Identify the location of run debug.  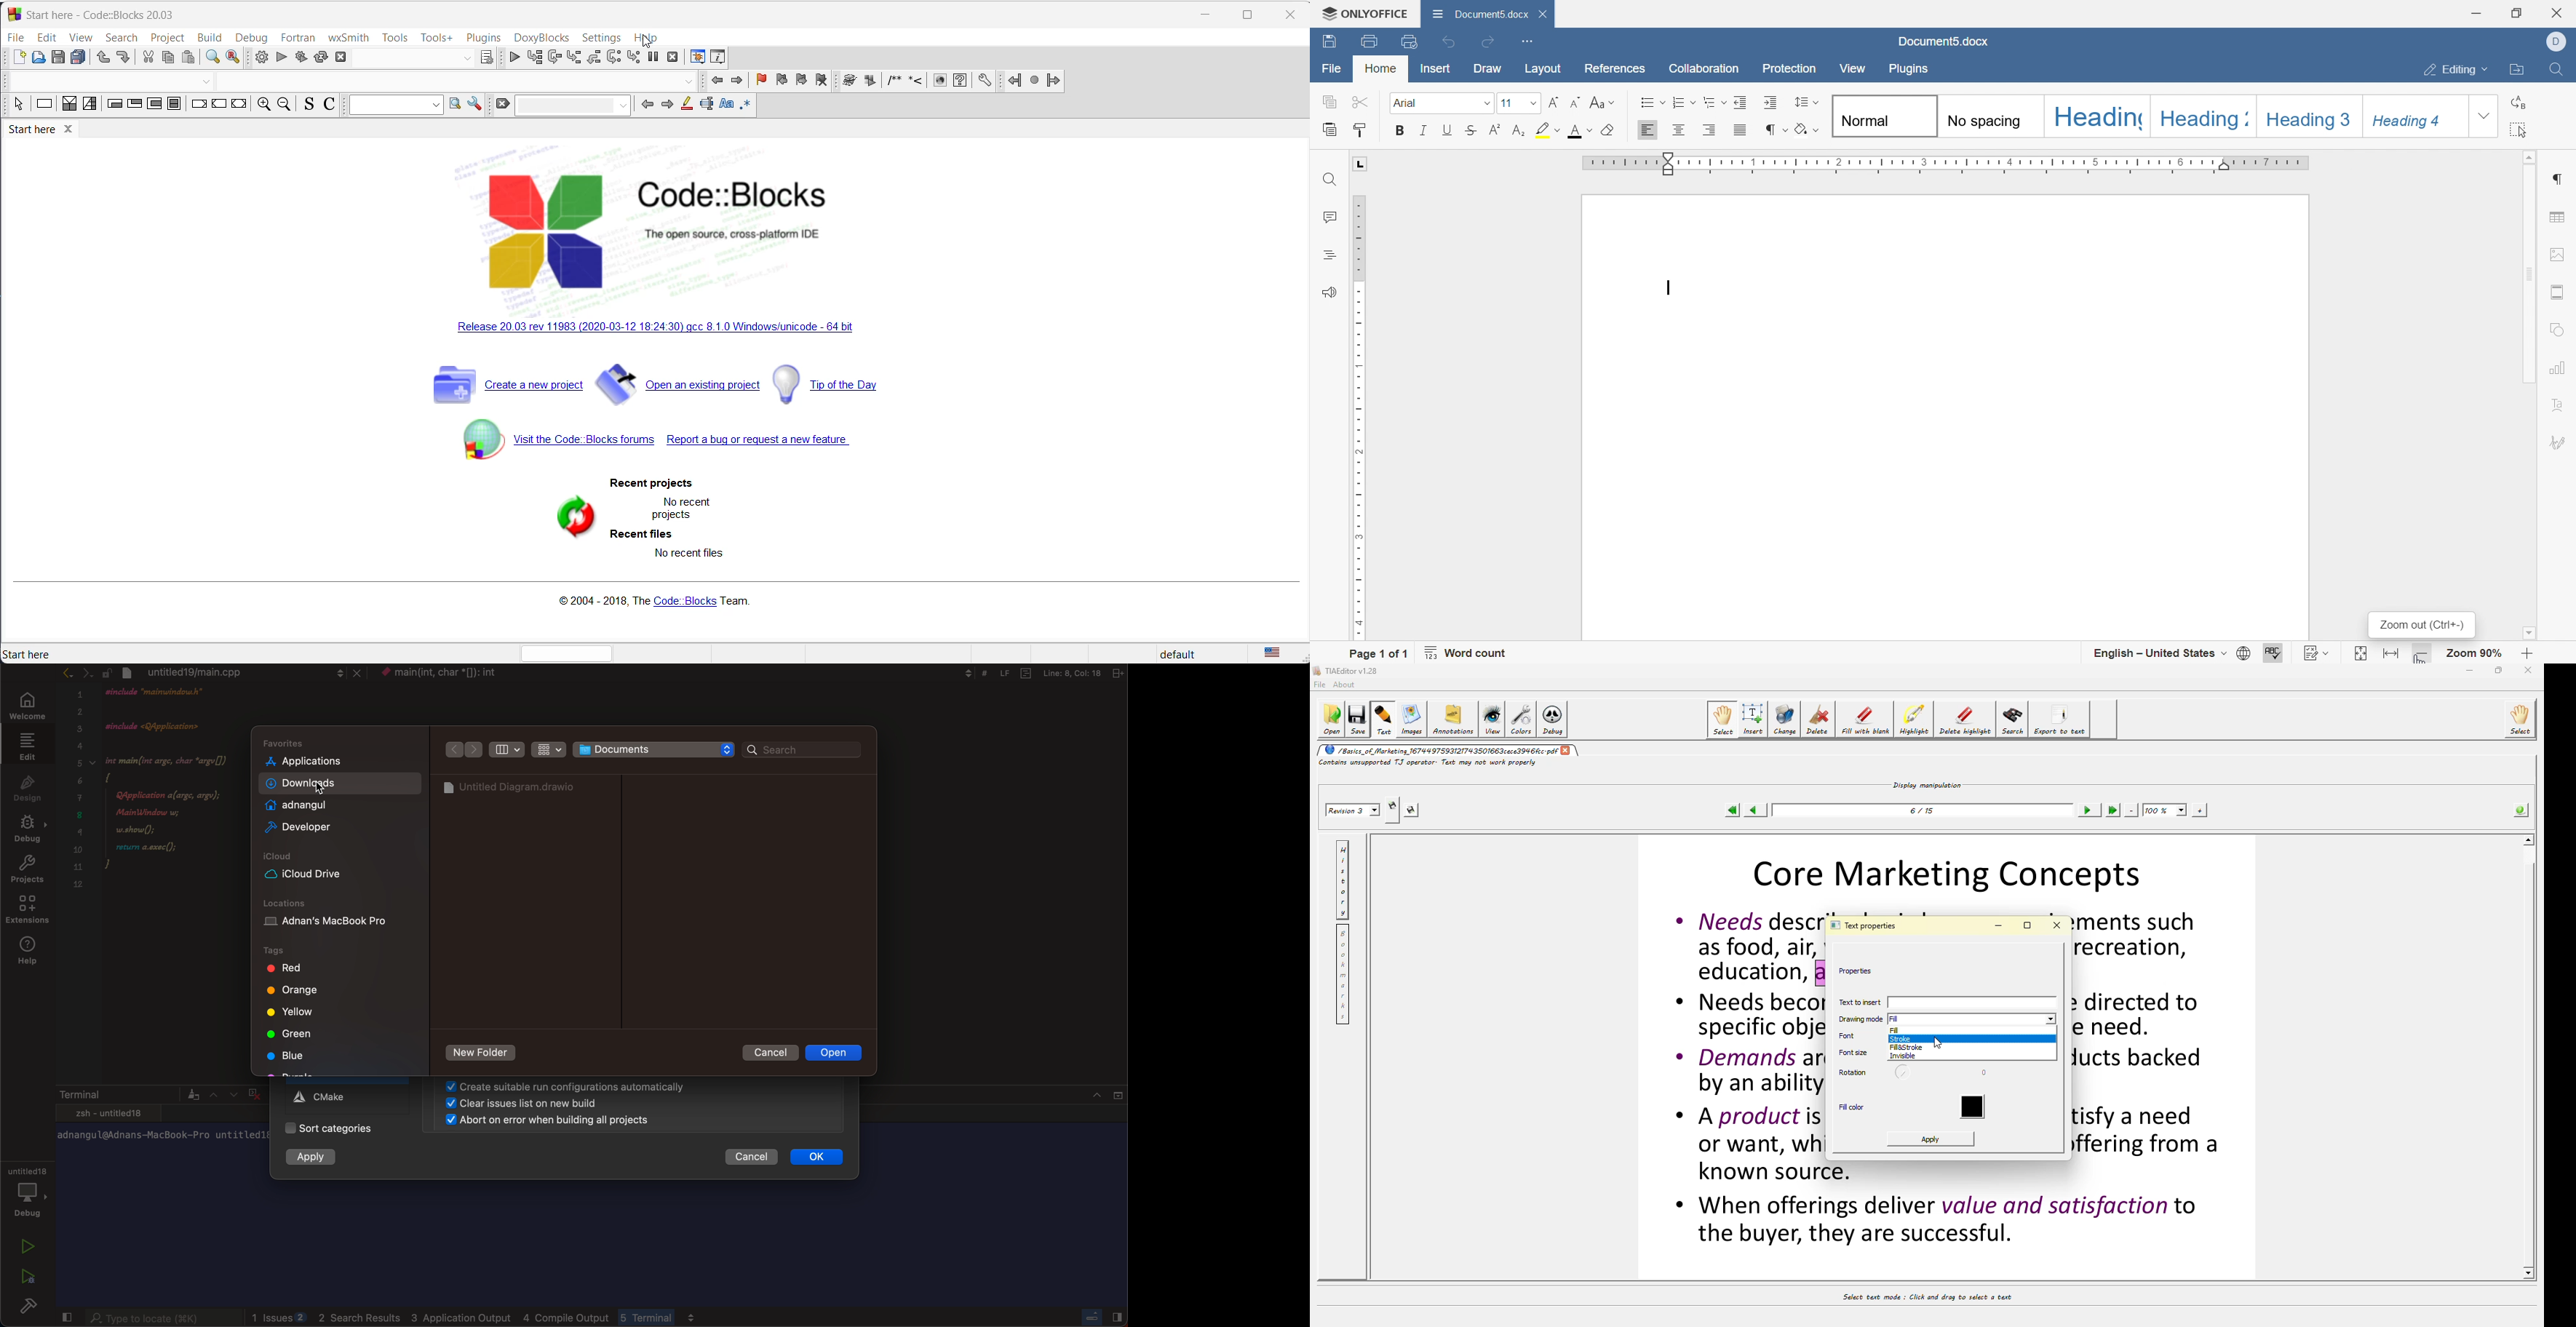
(26, 1274).